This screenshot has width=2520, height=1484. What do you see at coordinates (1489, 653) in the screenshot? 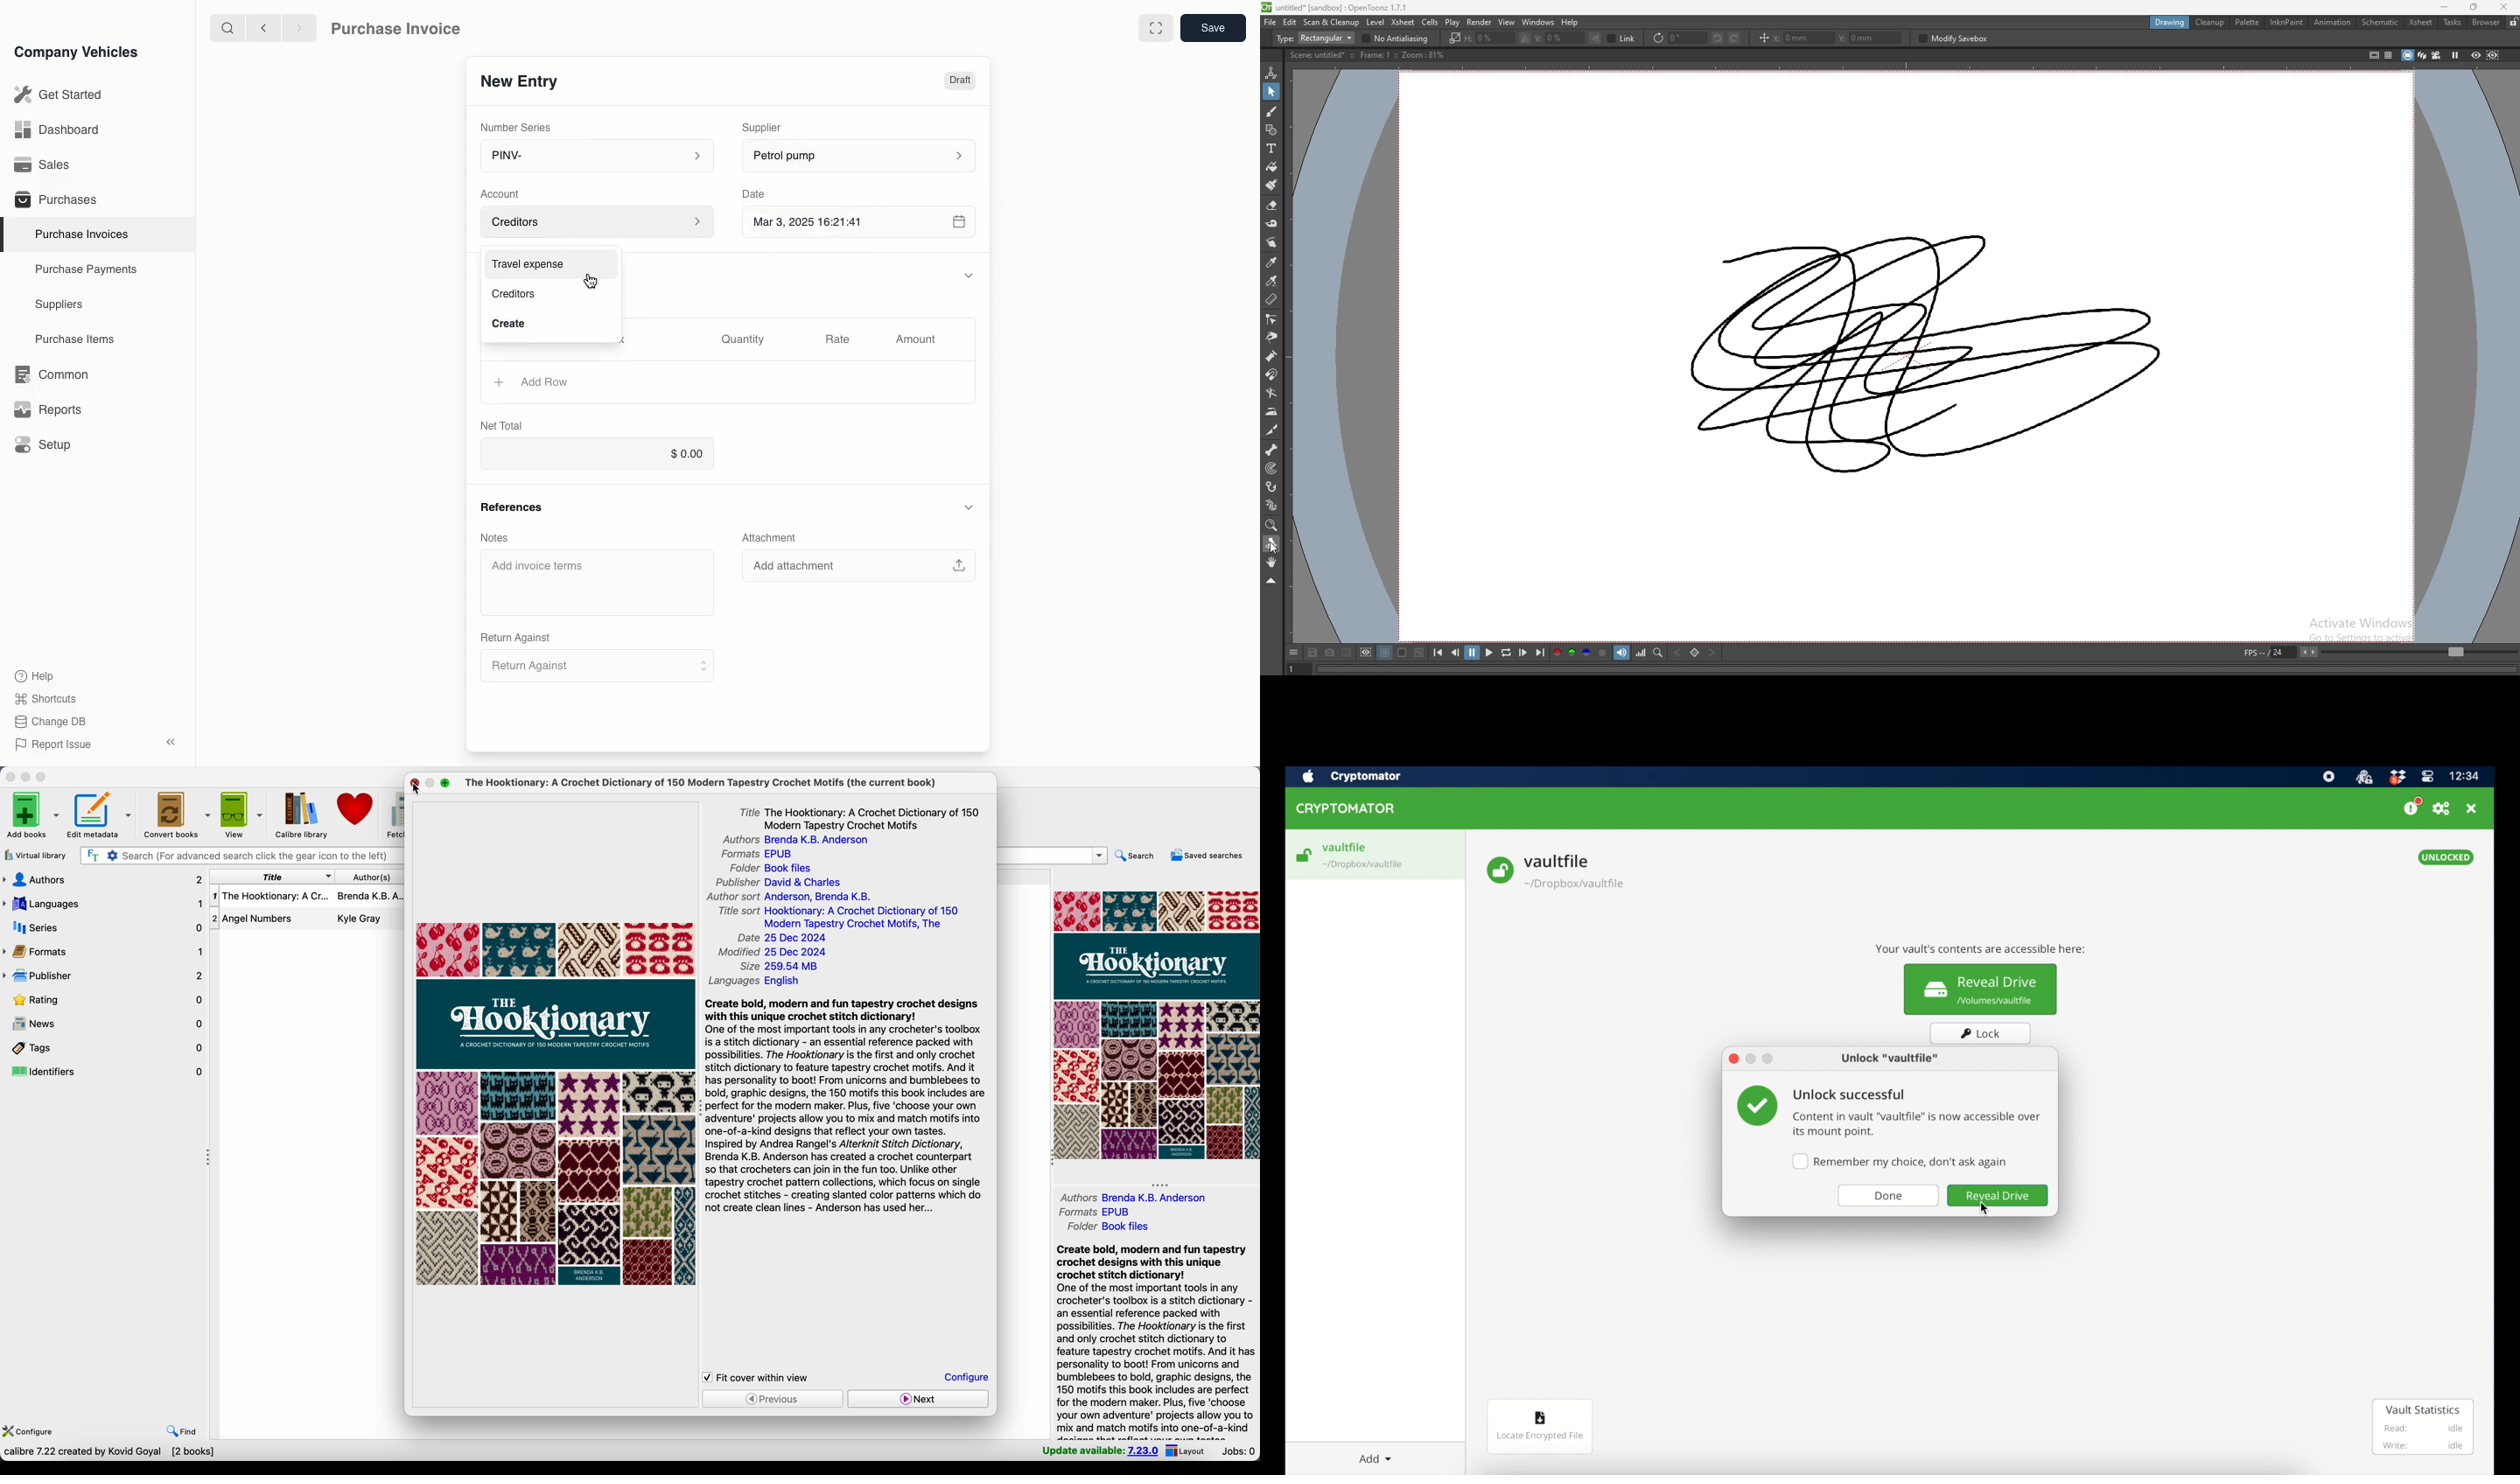
I see `play` at bounding box center [1489, 653].